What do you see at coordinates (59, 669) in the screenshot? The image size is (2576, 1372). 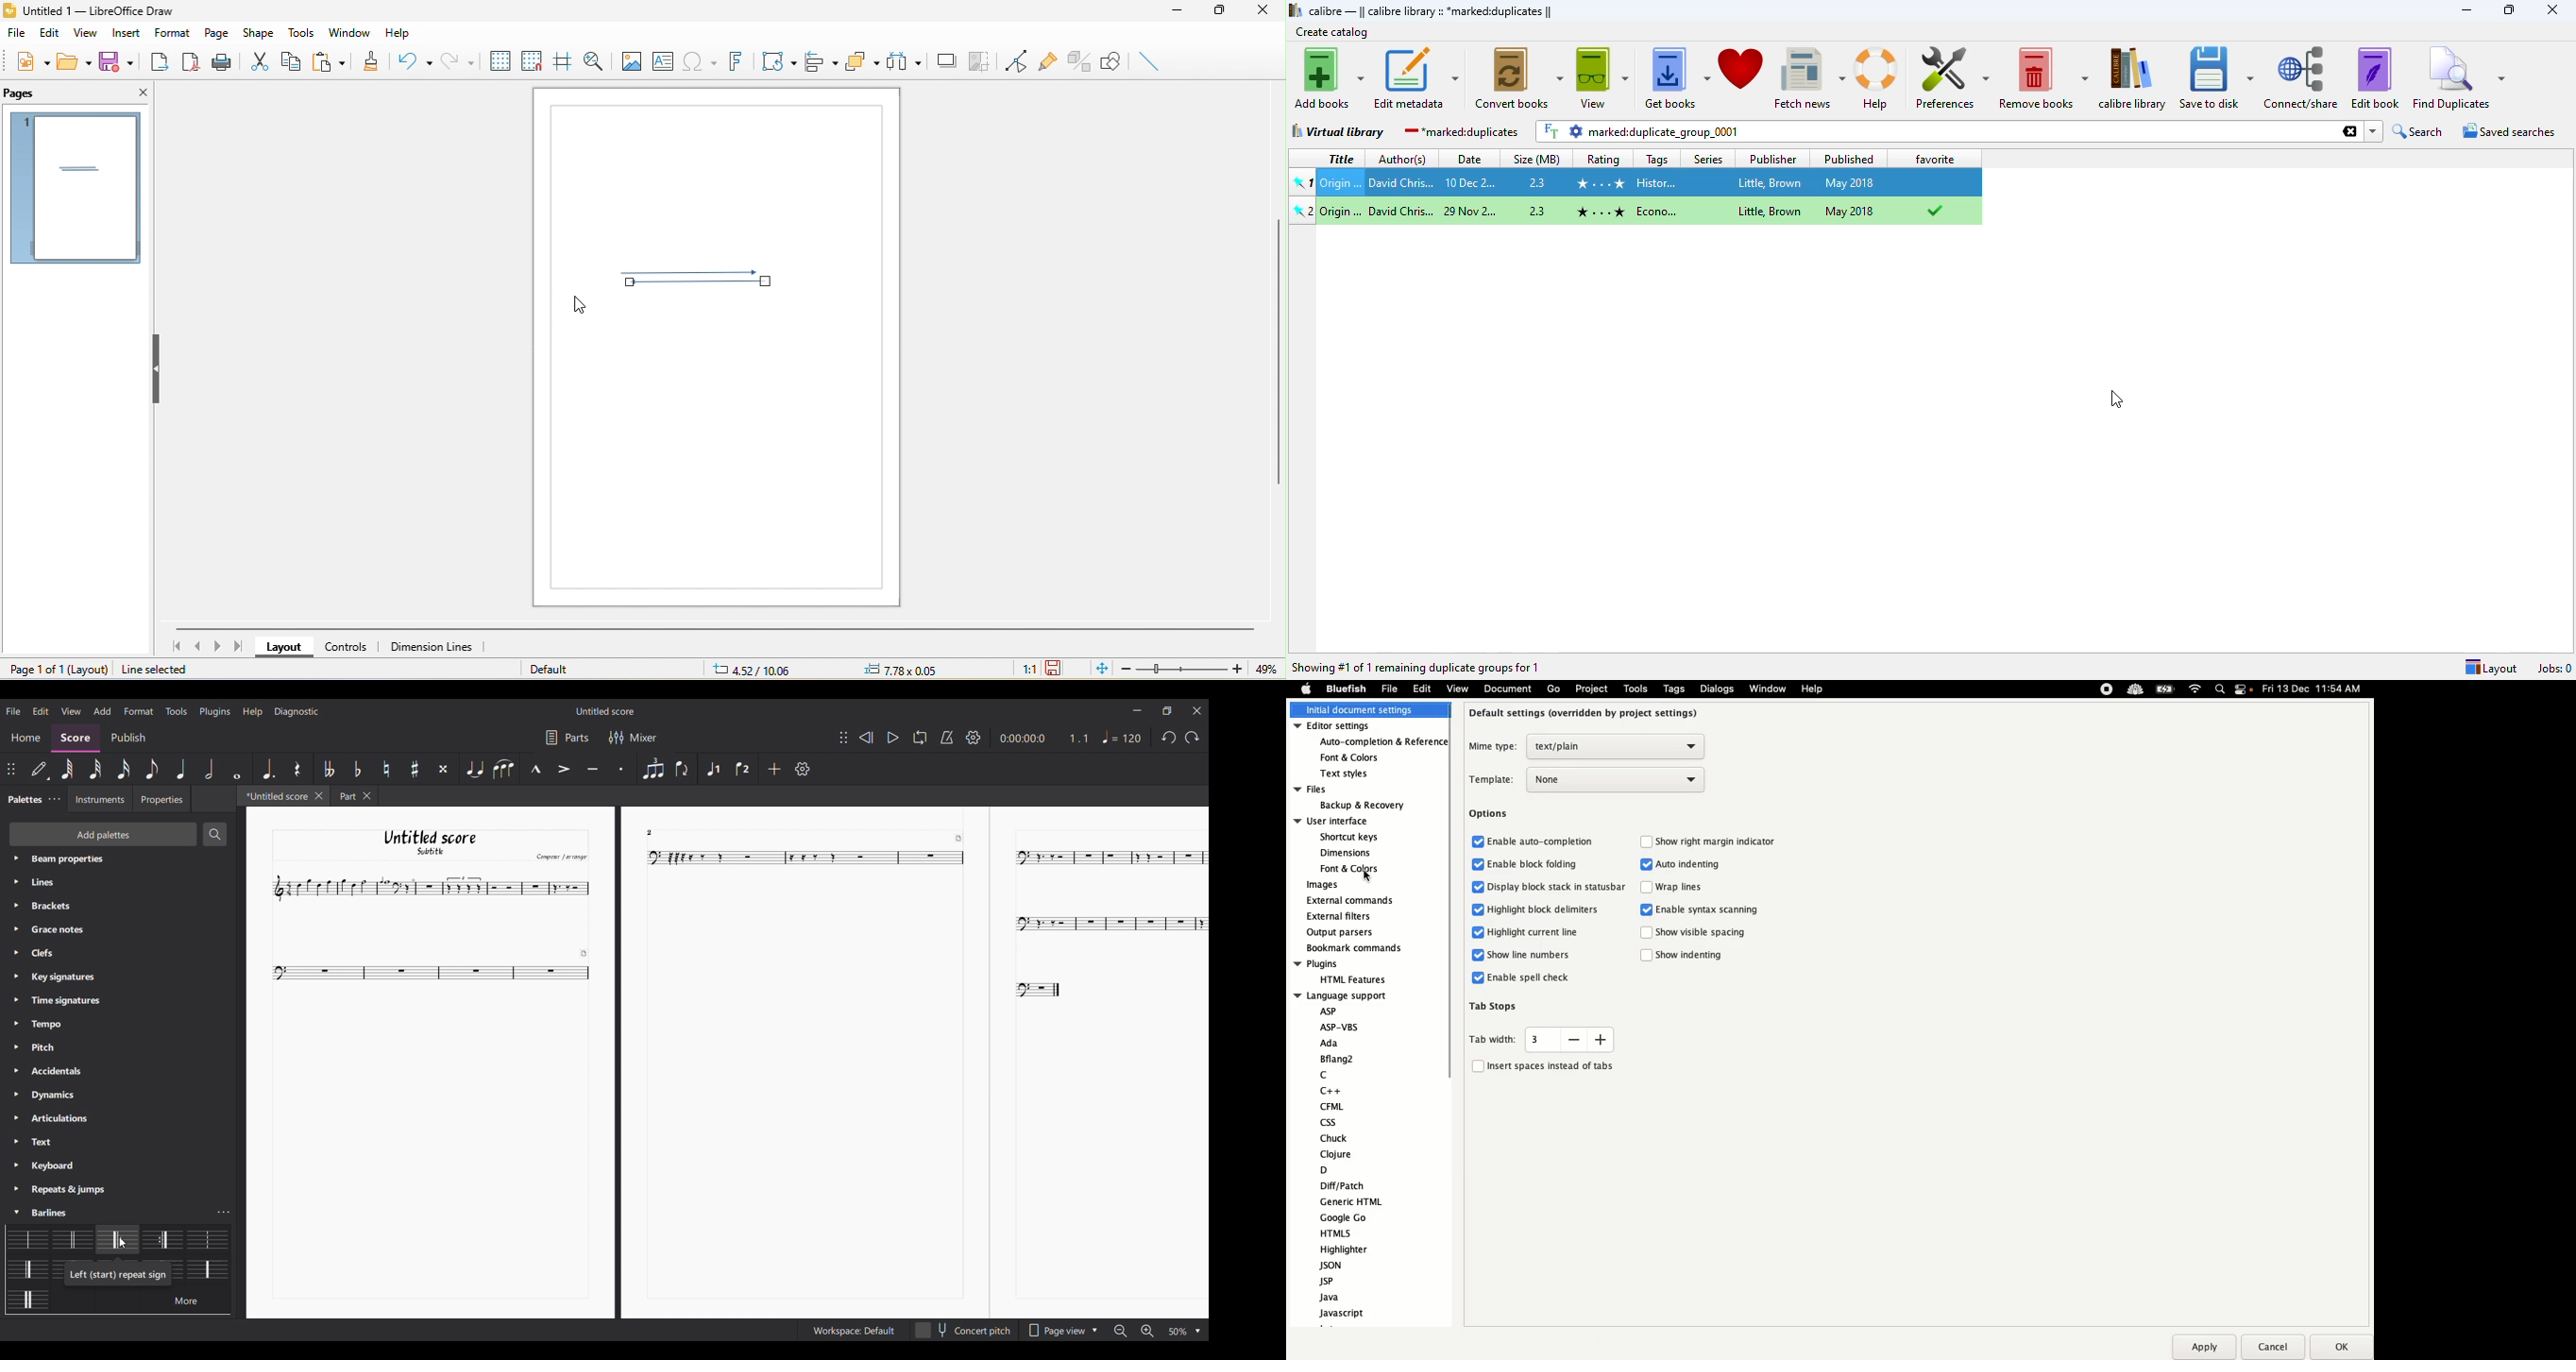 I see `page 1 of 1` at bounding box center [59, 669].